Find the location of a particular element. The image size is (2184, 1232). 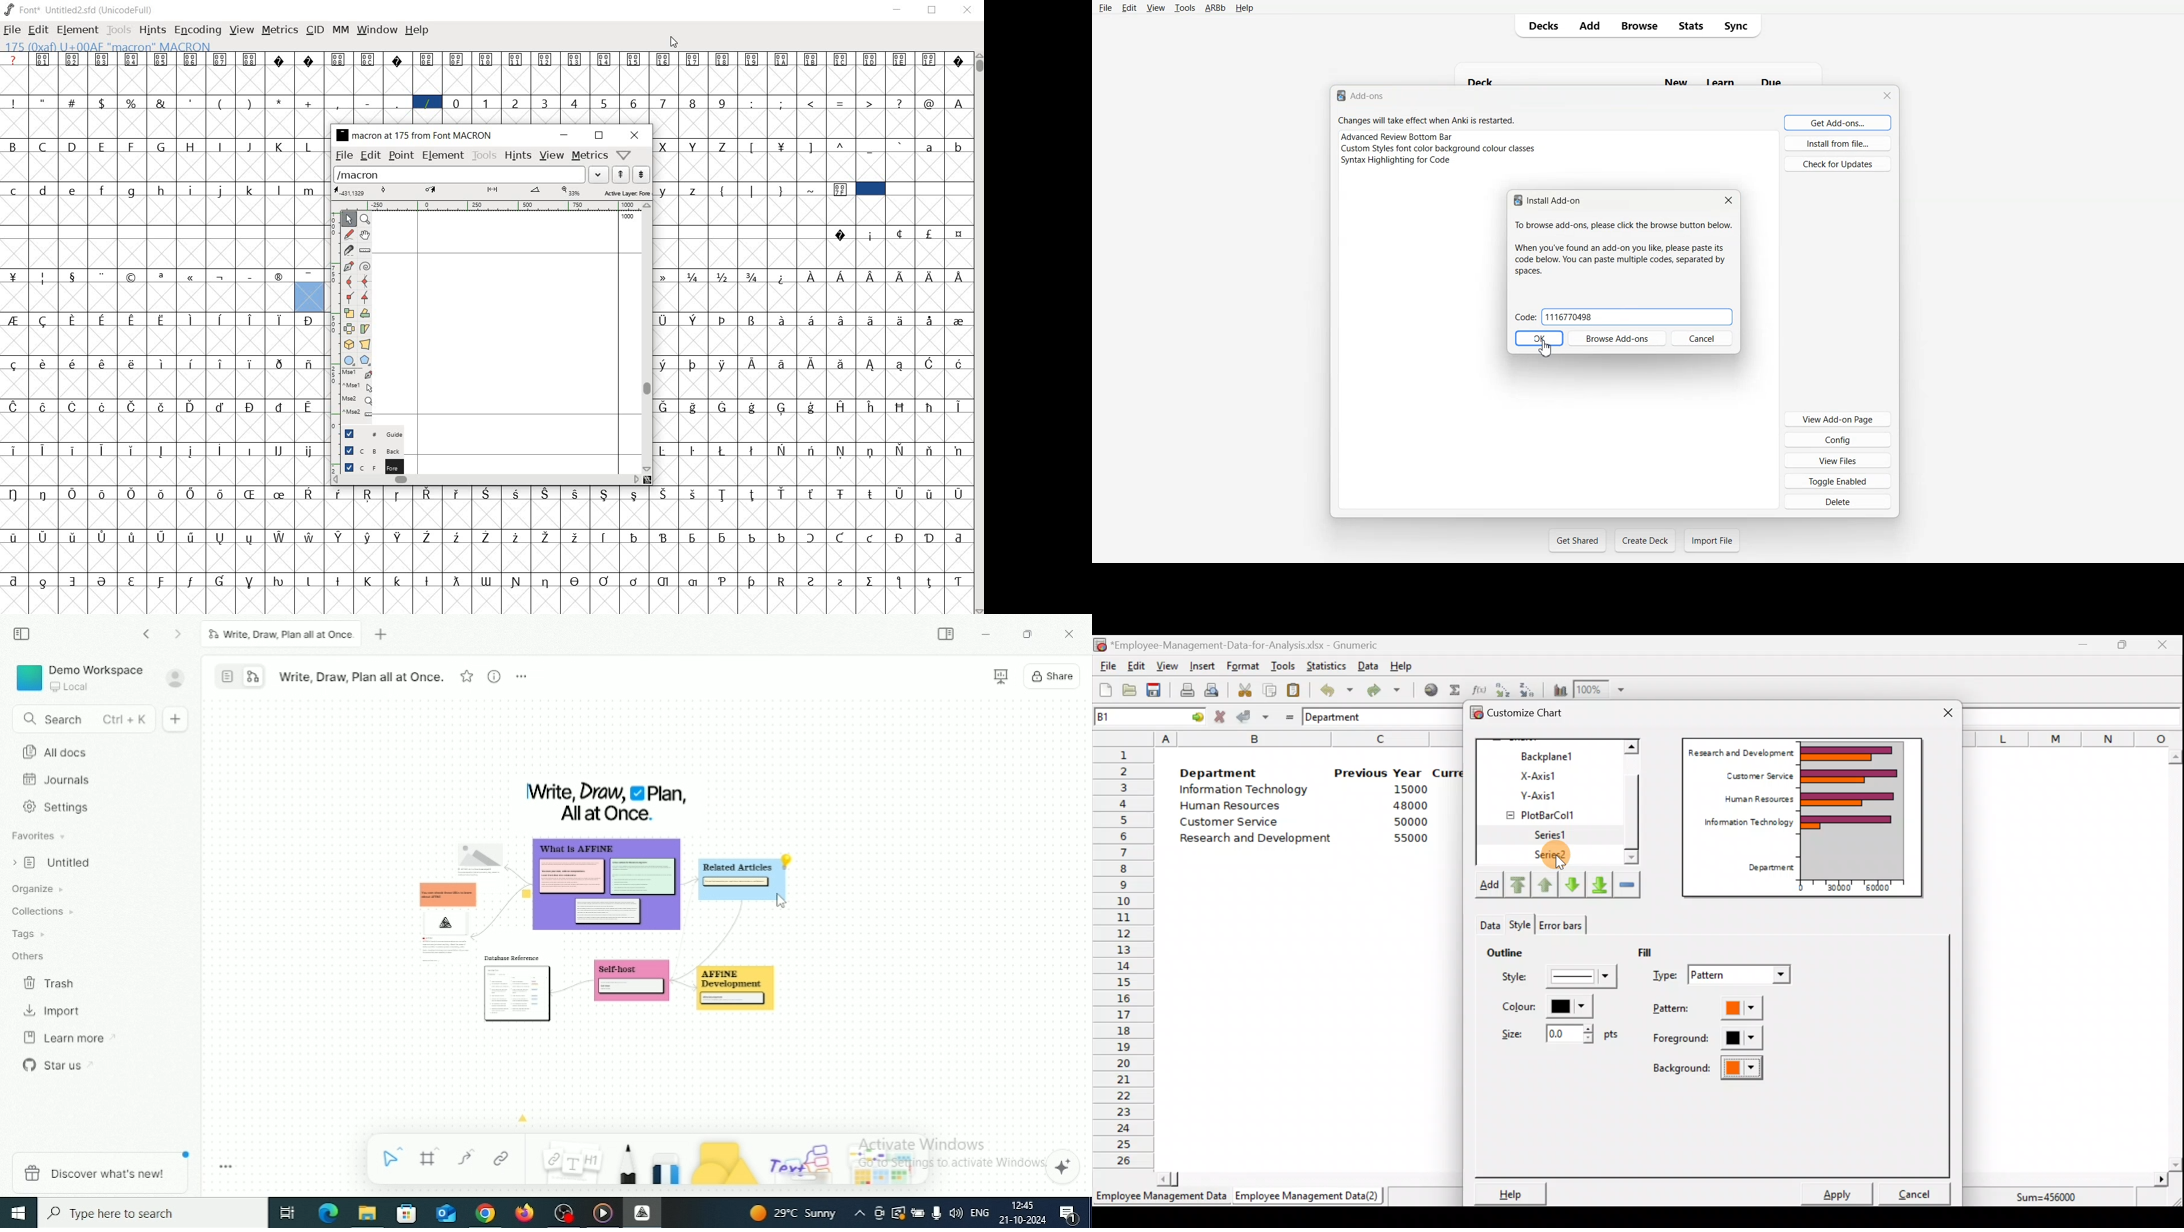

Symbol is located at coordinates (663, 319).